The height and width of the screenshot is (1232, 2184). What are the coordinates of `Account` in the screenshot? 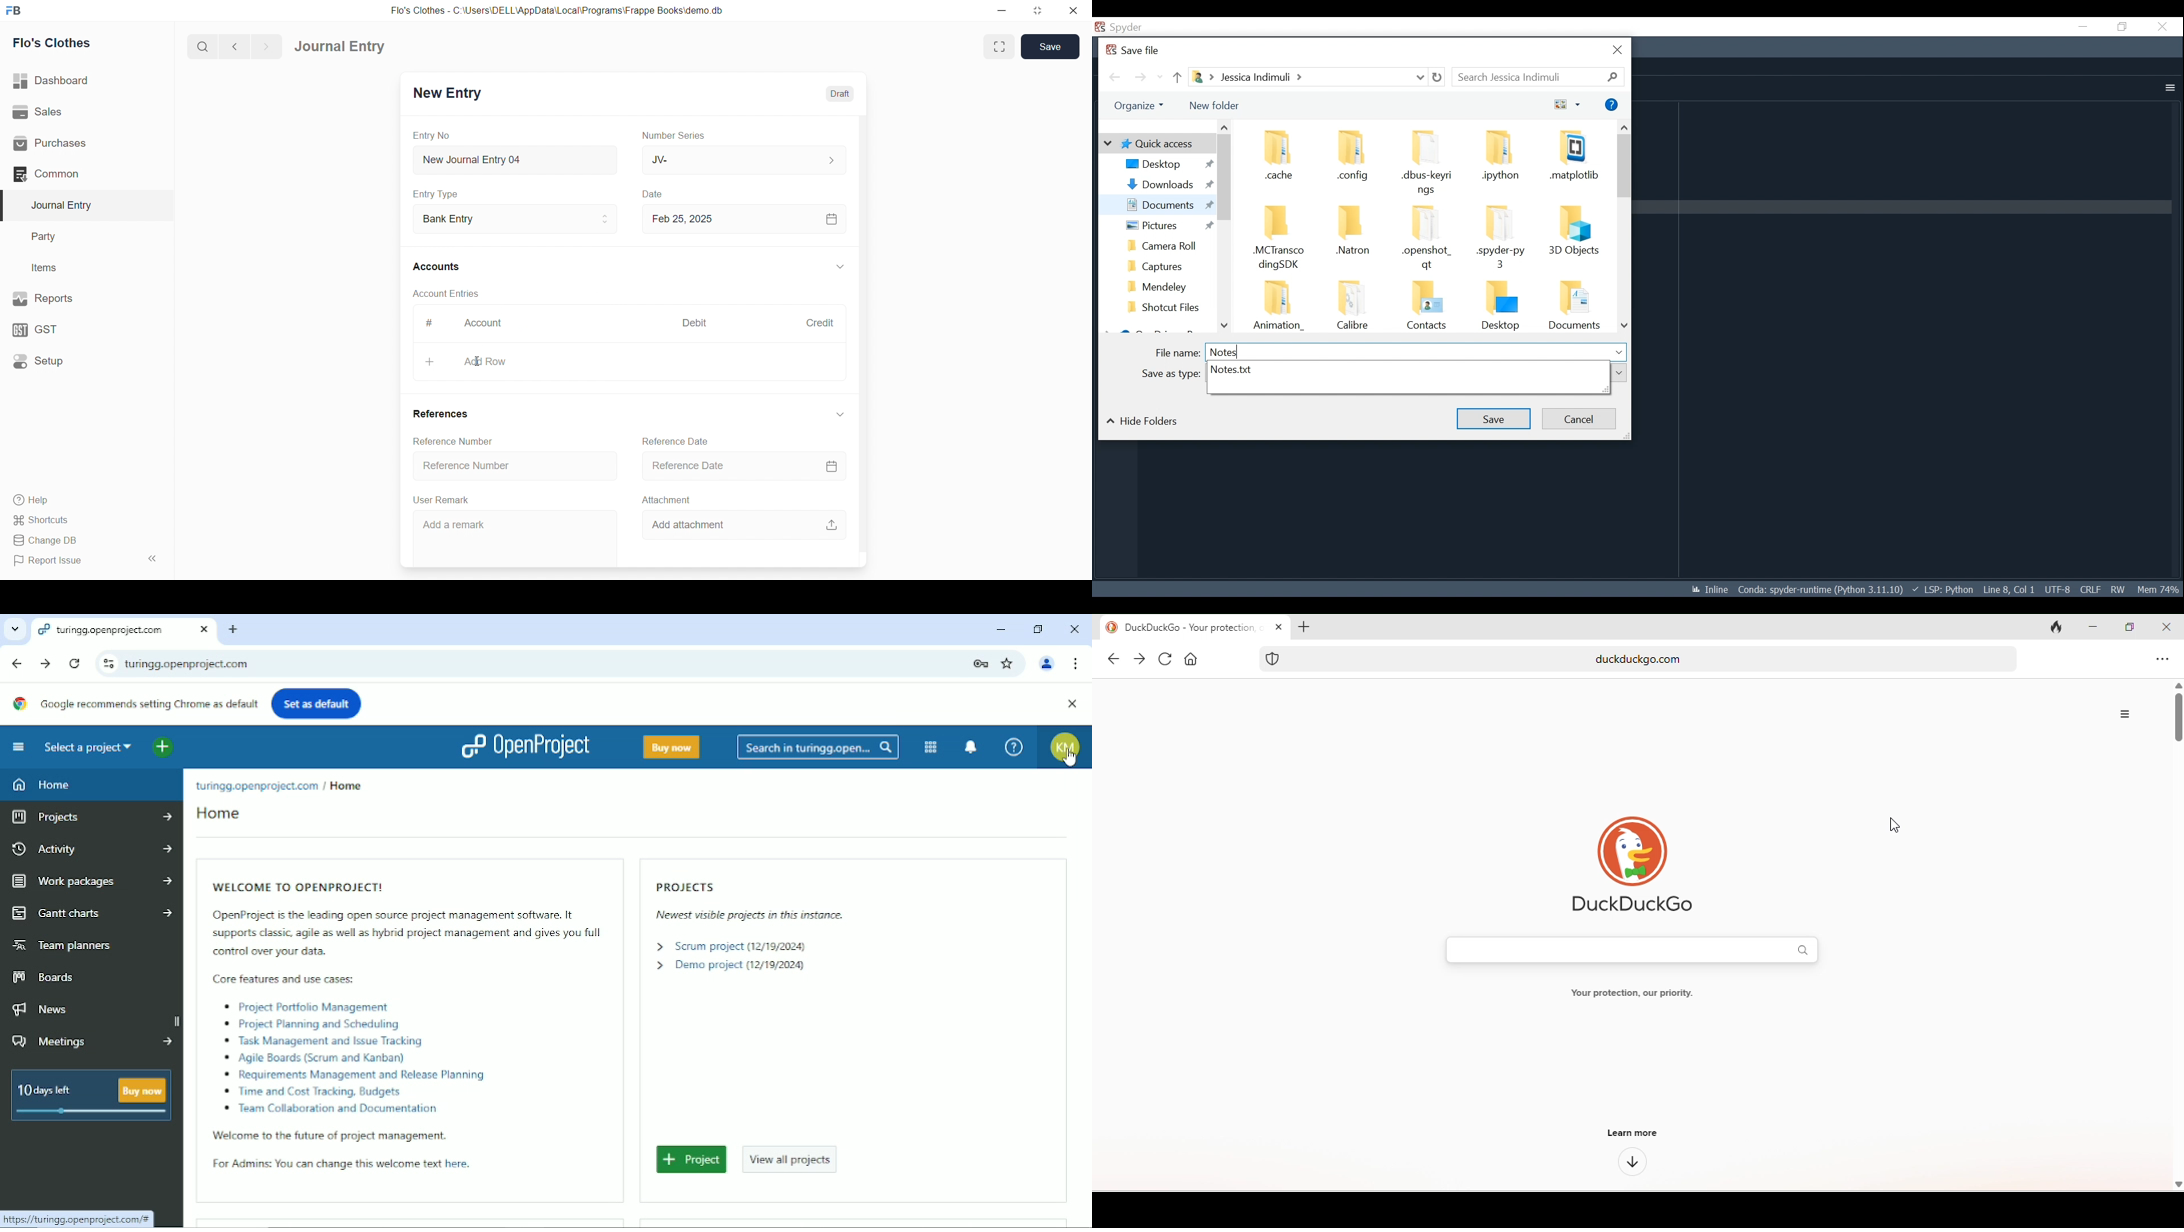 It's located at (481, 325).